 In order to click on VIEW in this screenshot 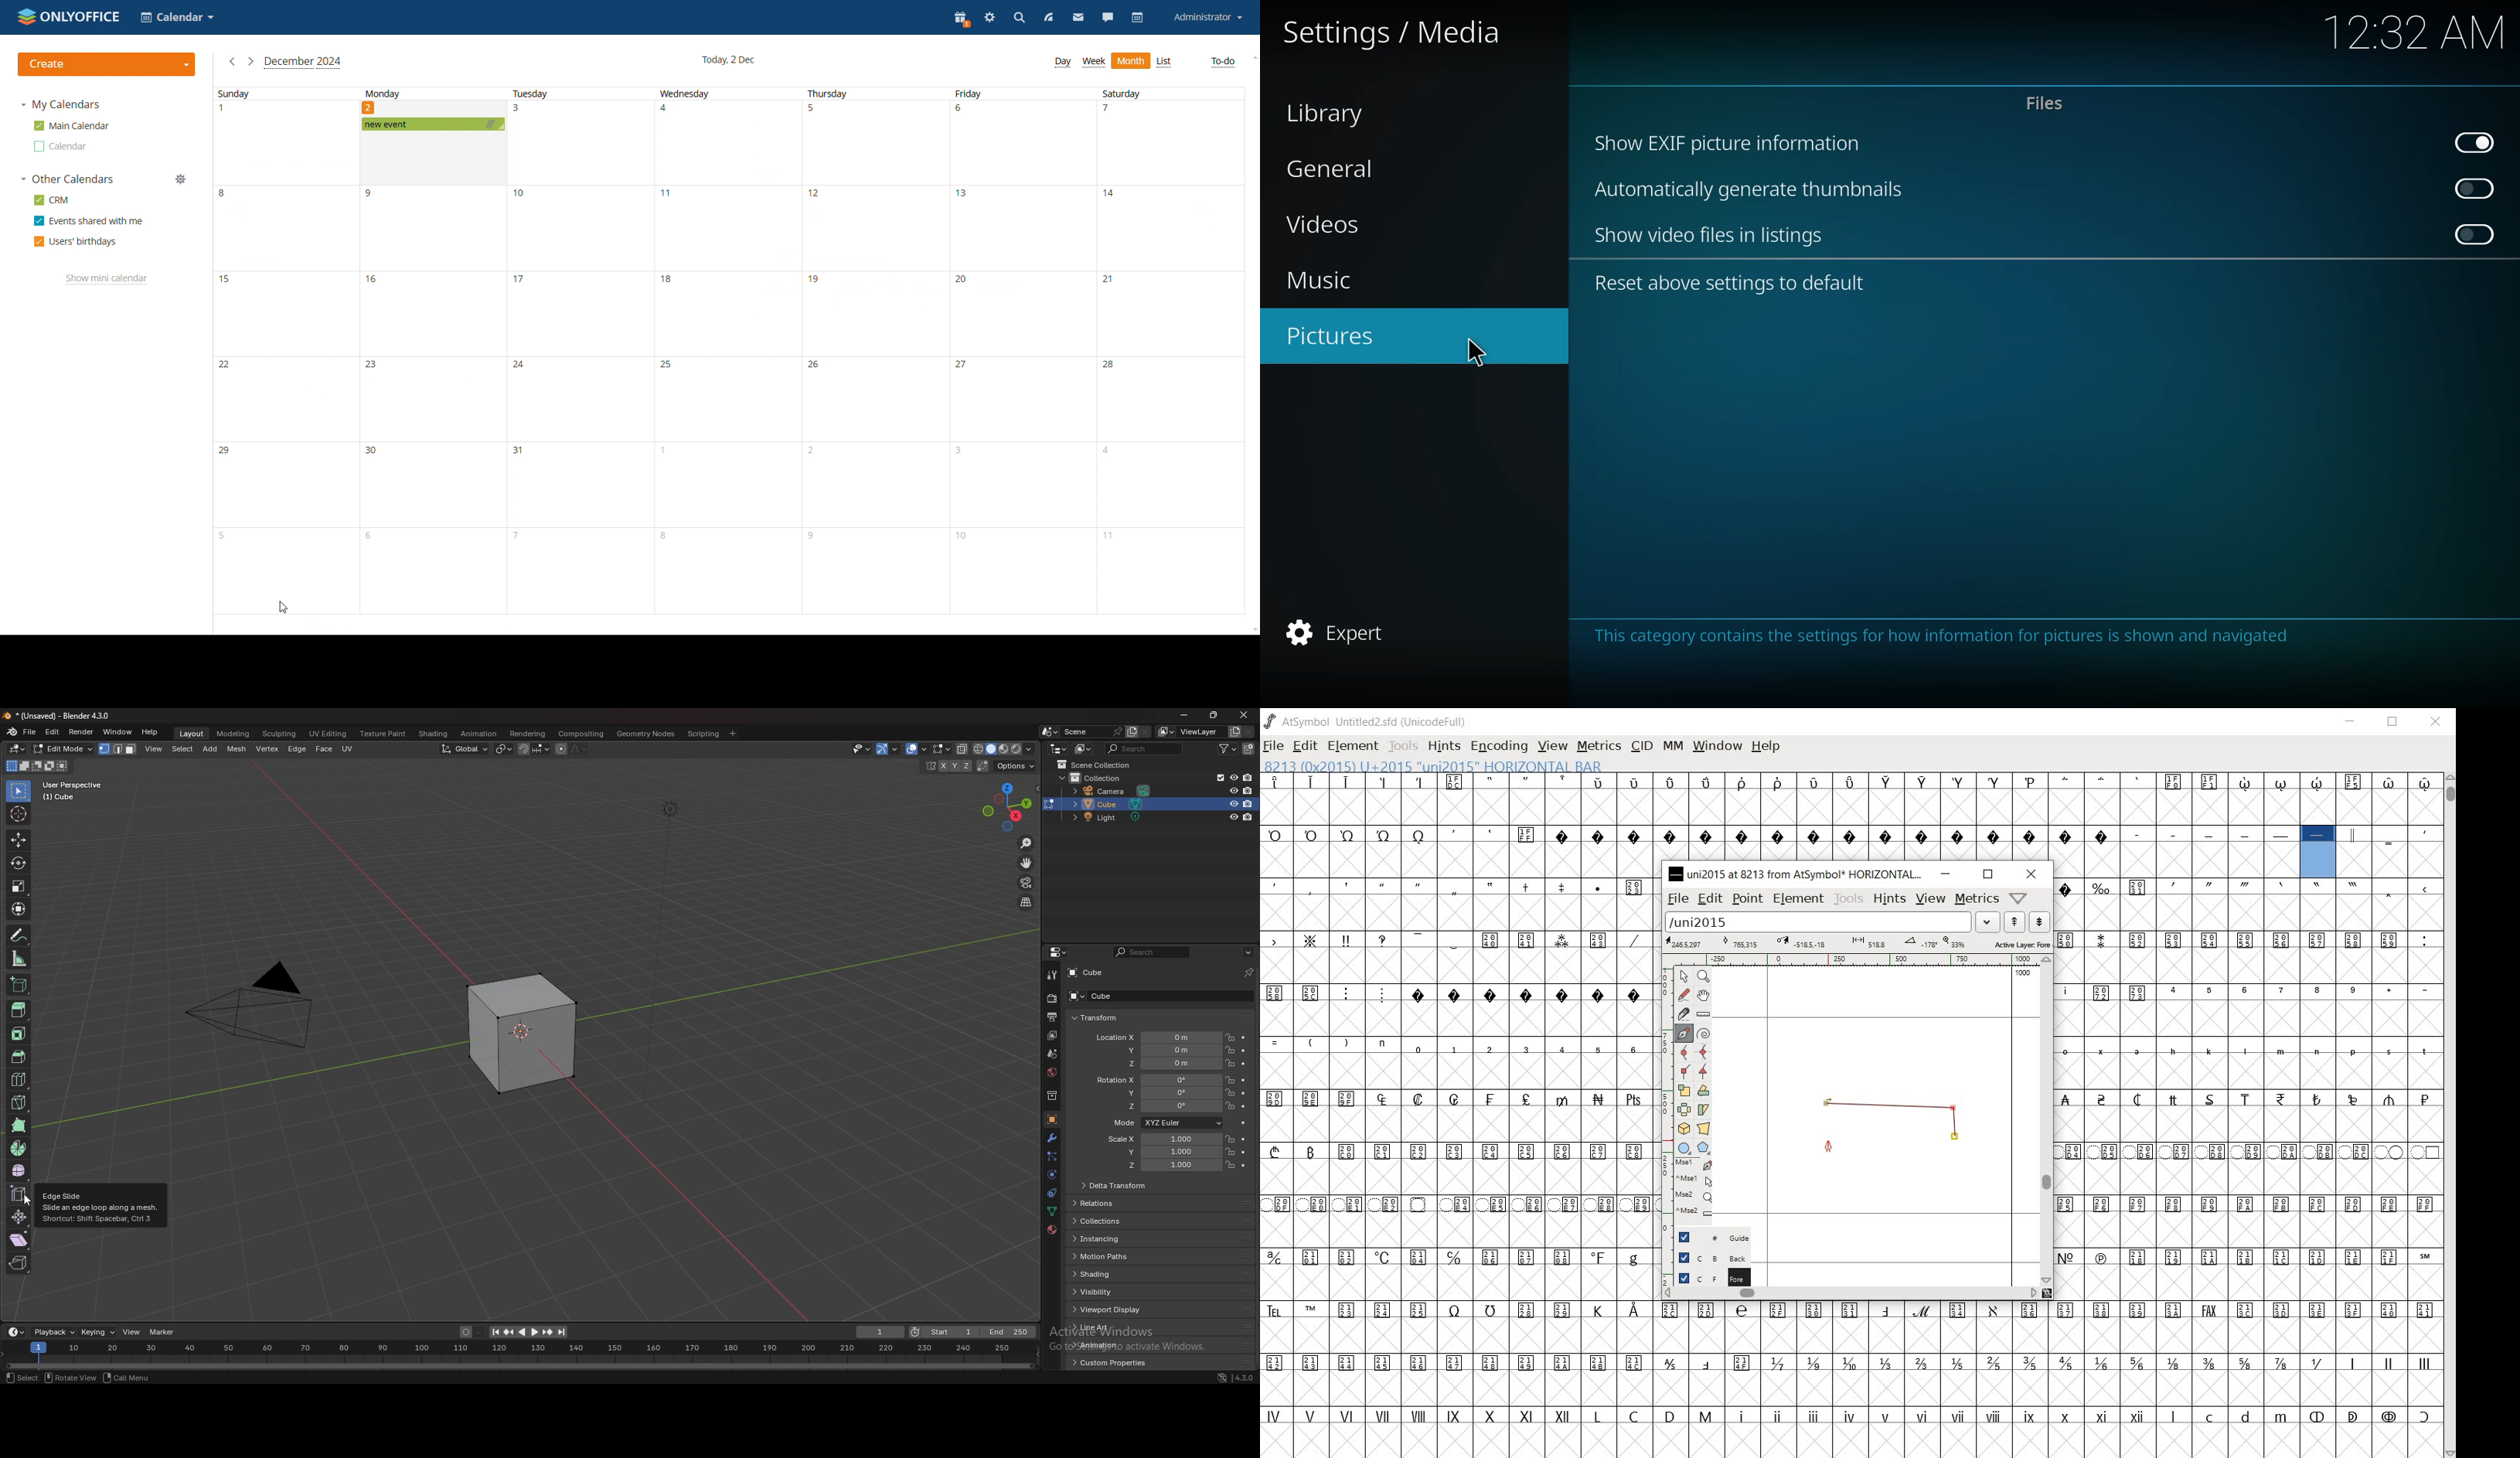, I will do `click(1553, 747)`.